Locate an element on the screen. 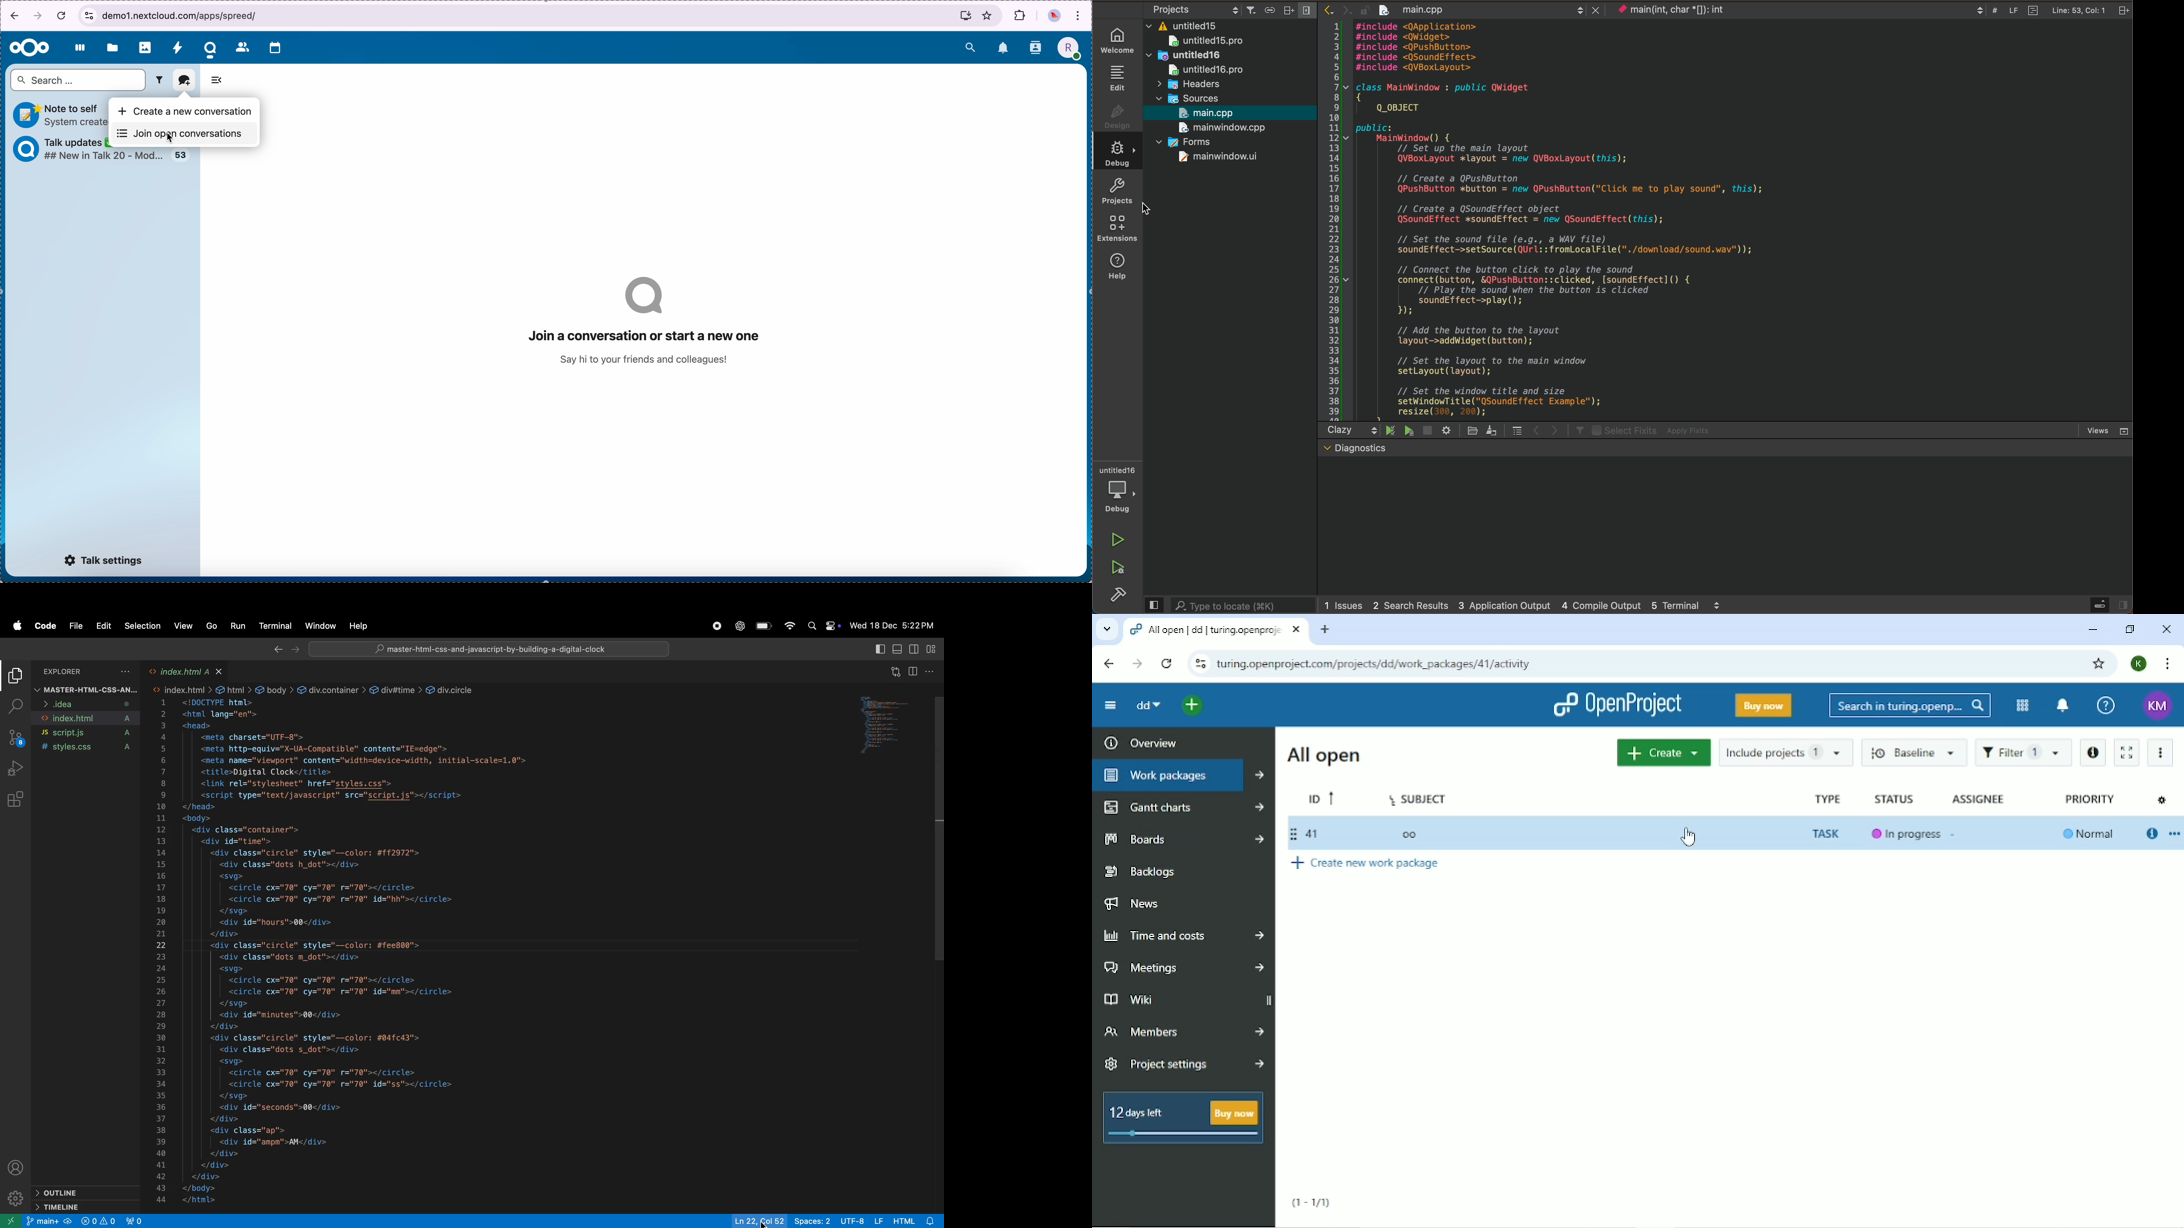 The height and width of the screenshot is (1232, 2184). edit is located at coordinates (102, 627).